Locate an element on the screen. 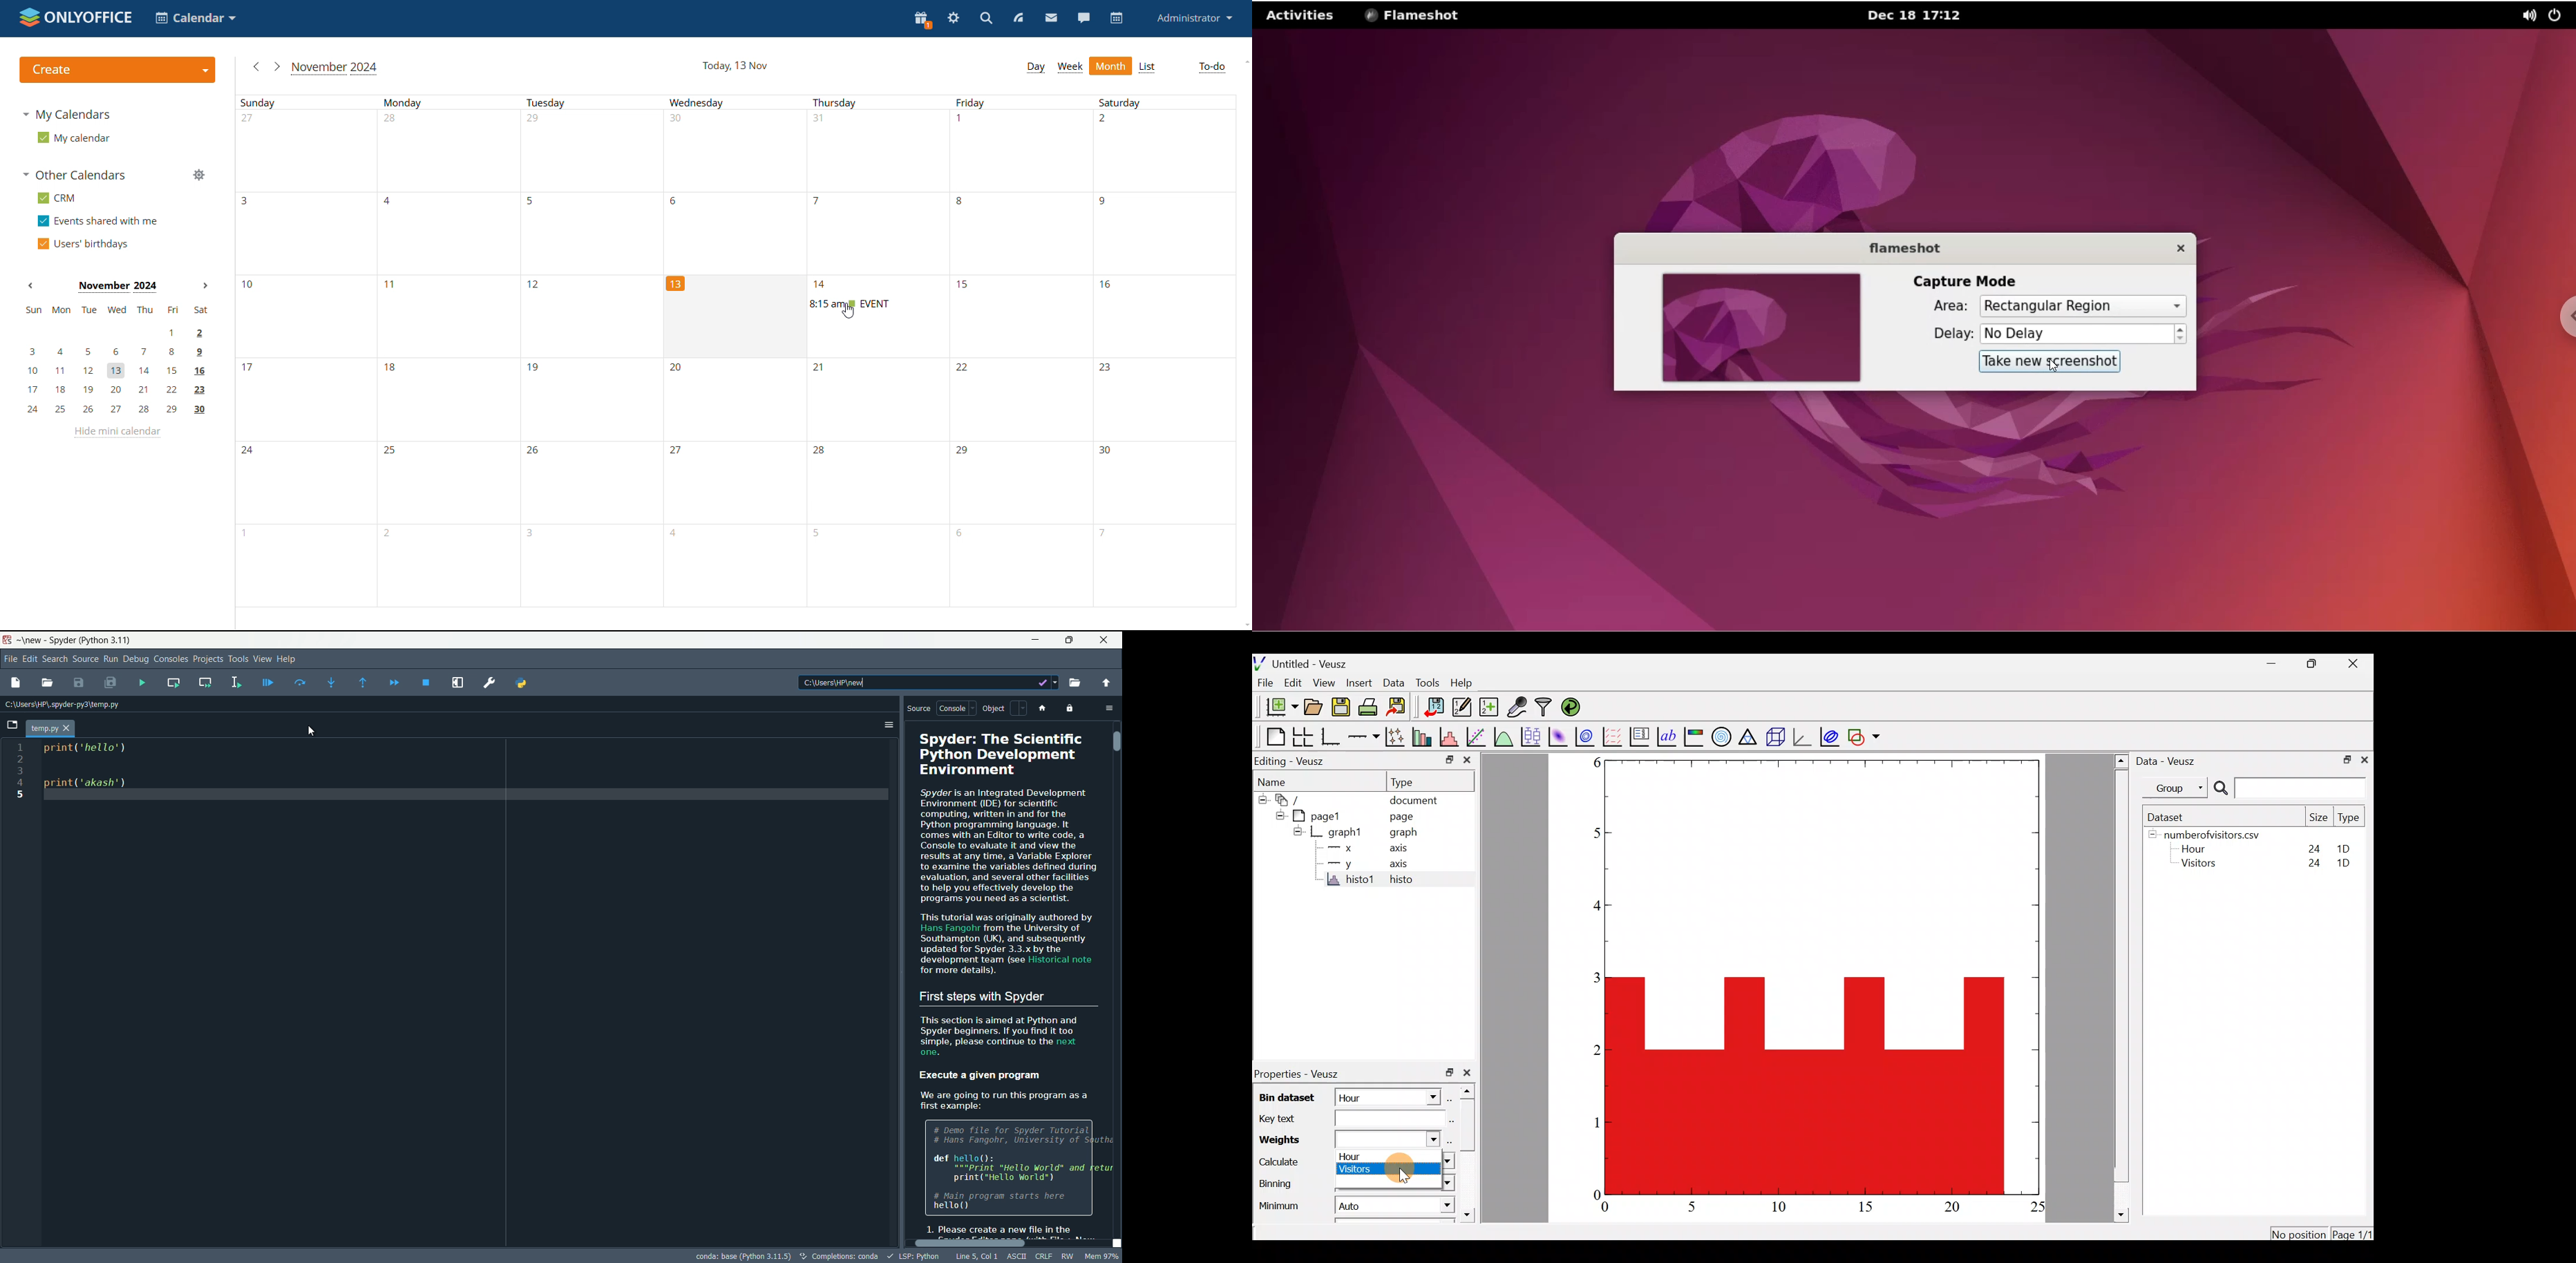  step into funtion or method is located at coordinates (333, 682).